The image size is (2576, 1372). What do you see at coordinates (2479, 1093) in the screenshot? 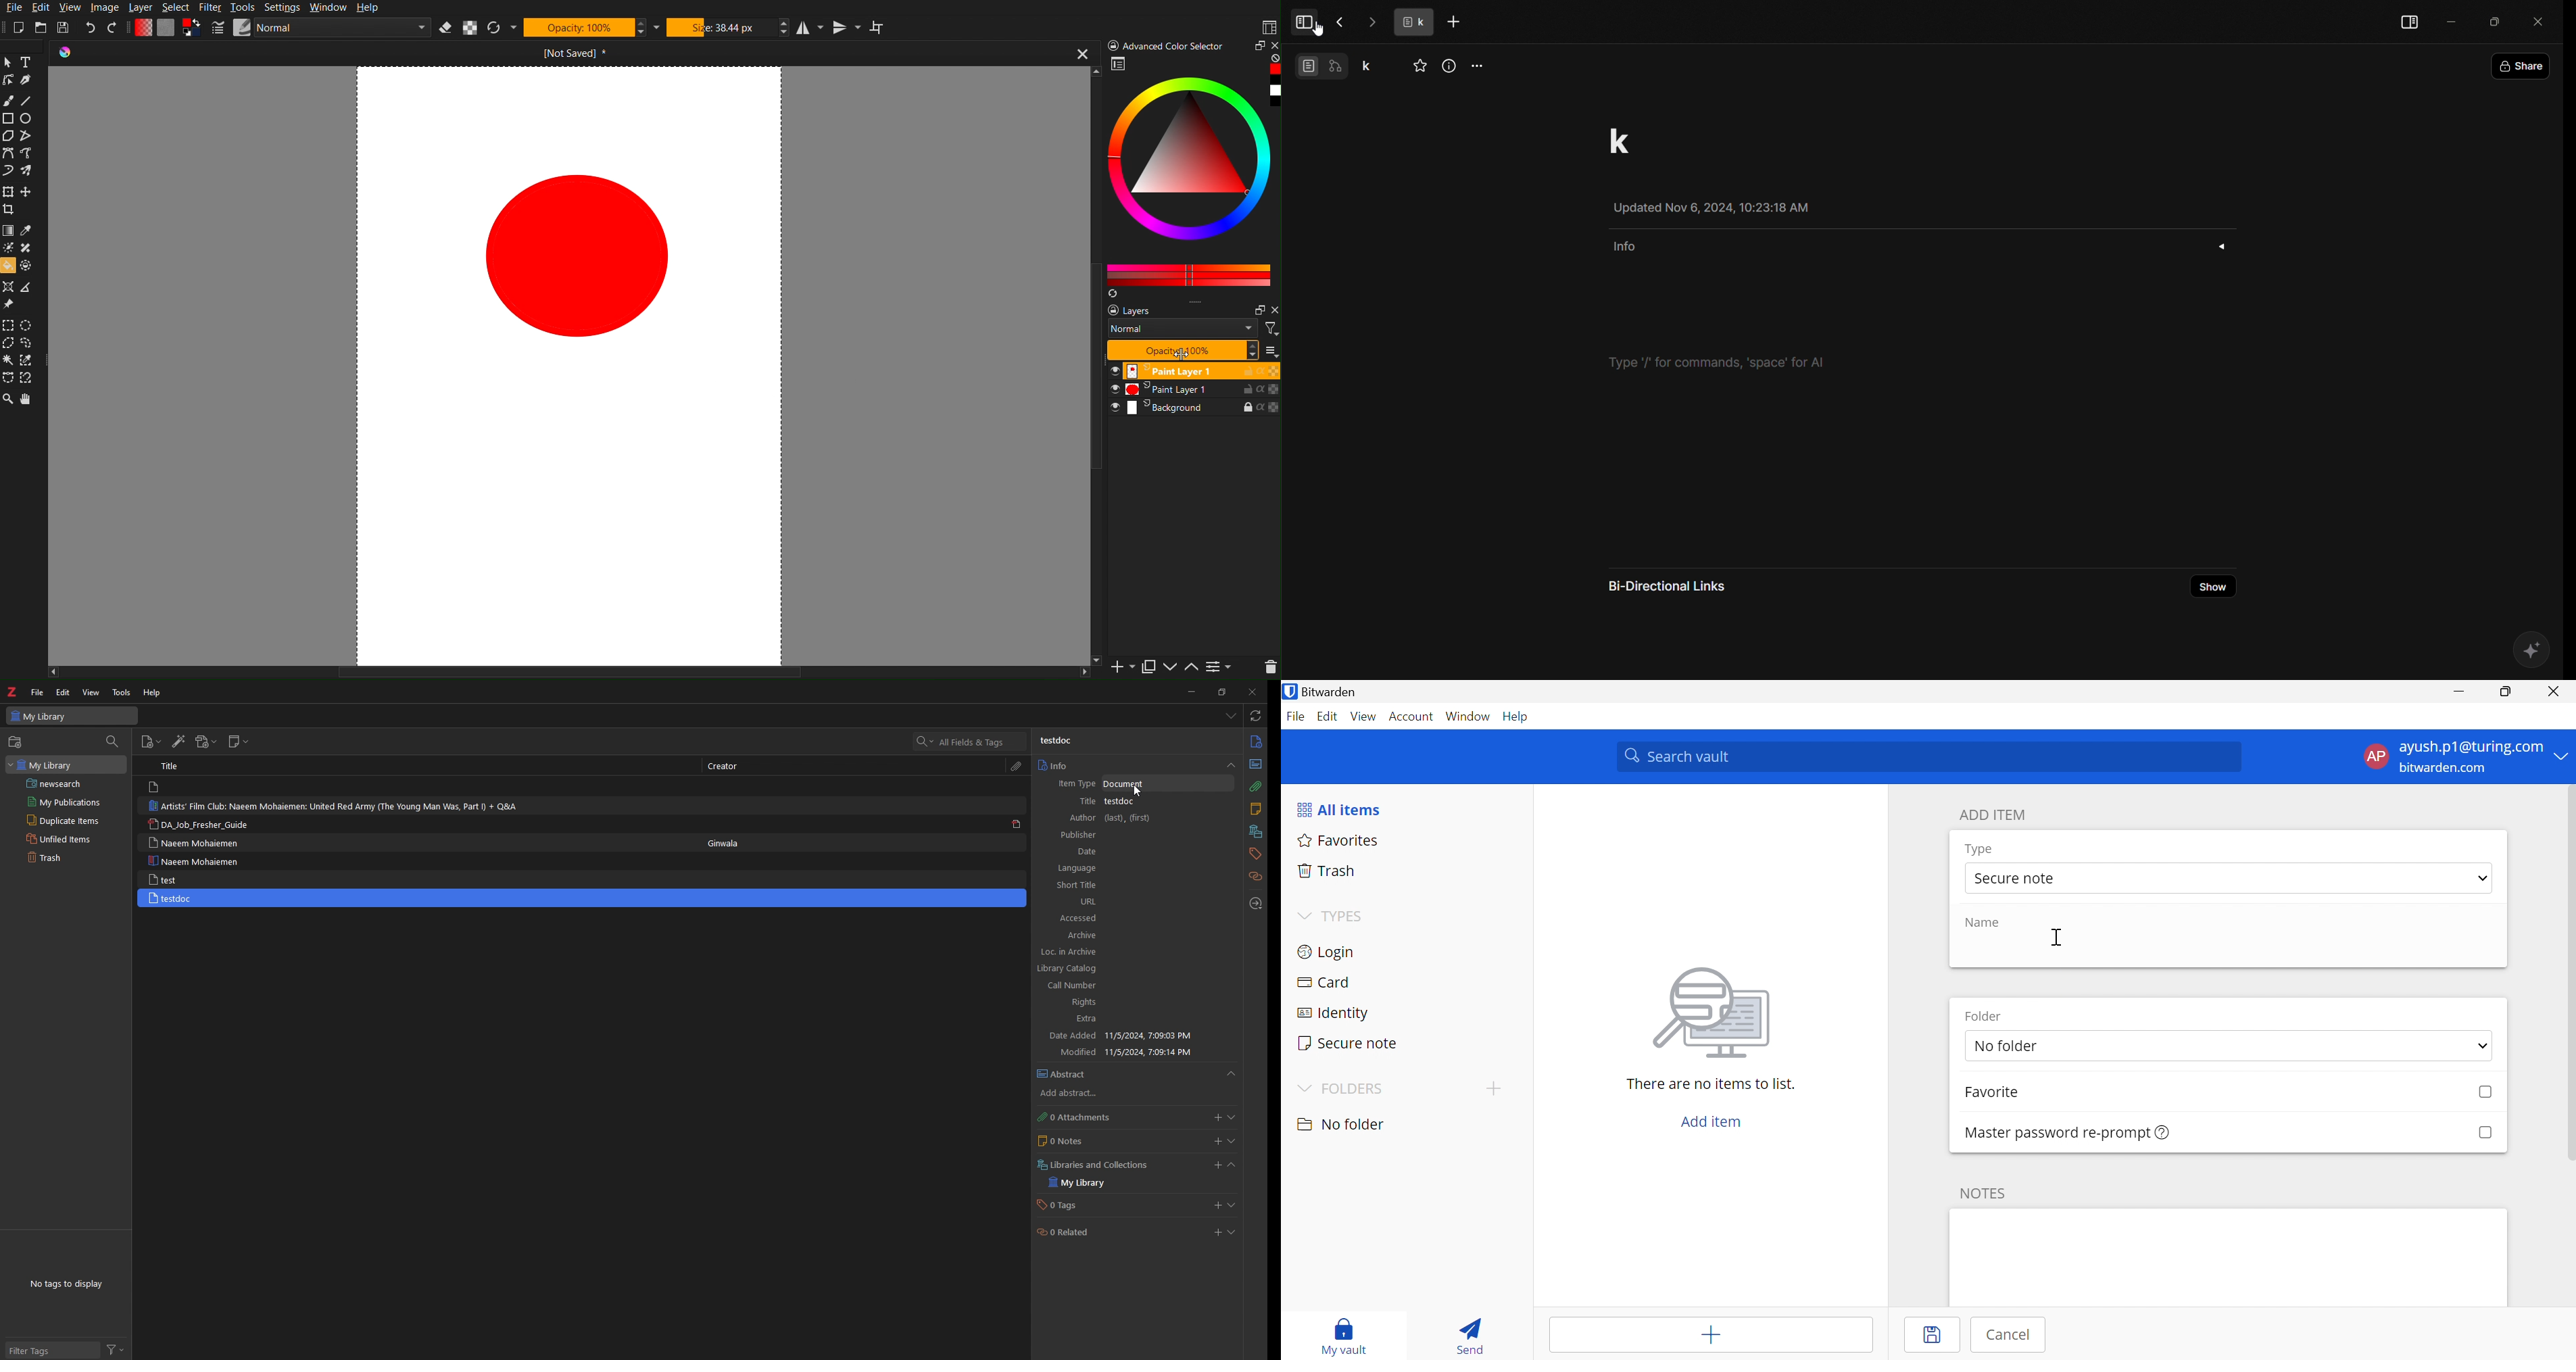
I see `box` at bounding box center [2479, 1093].